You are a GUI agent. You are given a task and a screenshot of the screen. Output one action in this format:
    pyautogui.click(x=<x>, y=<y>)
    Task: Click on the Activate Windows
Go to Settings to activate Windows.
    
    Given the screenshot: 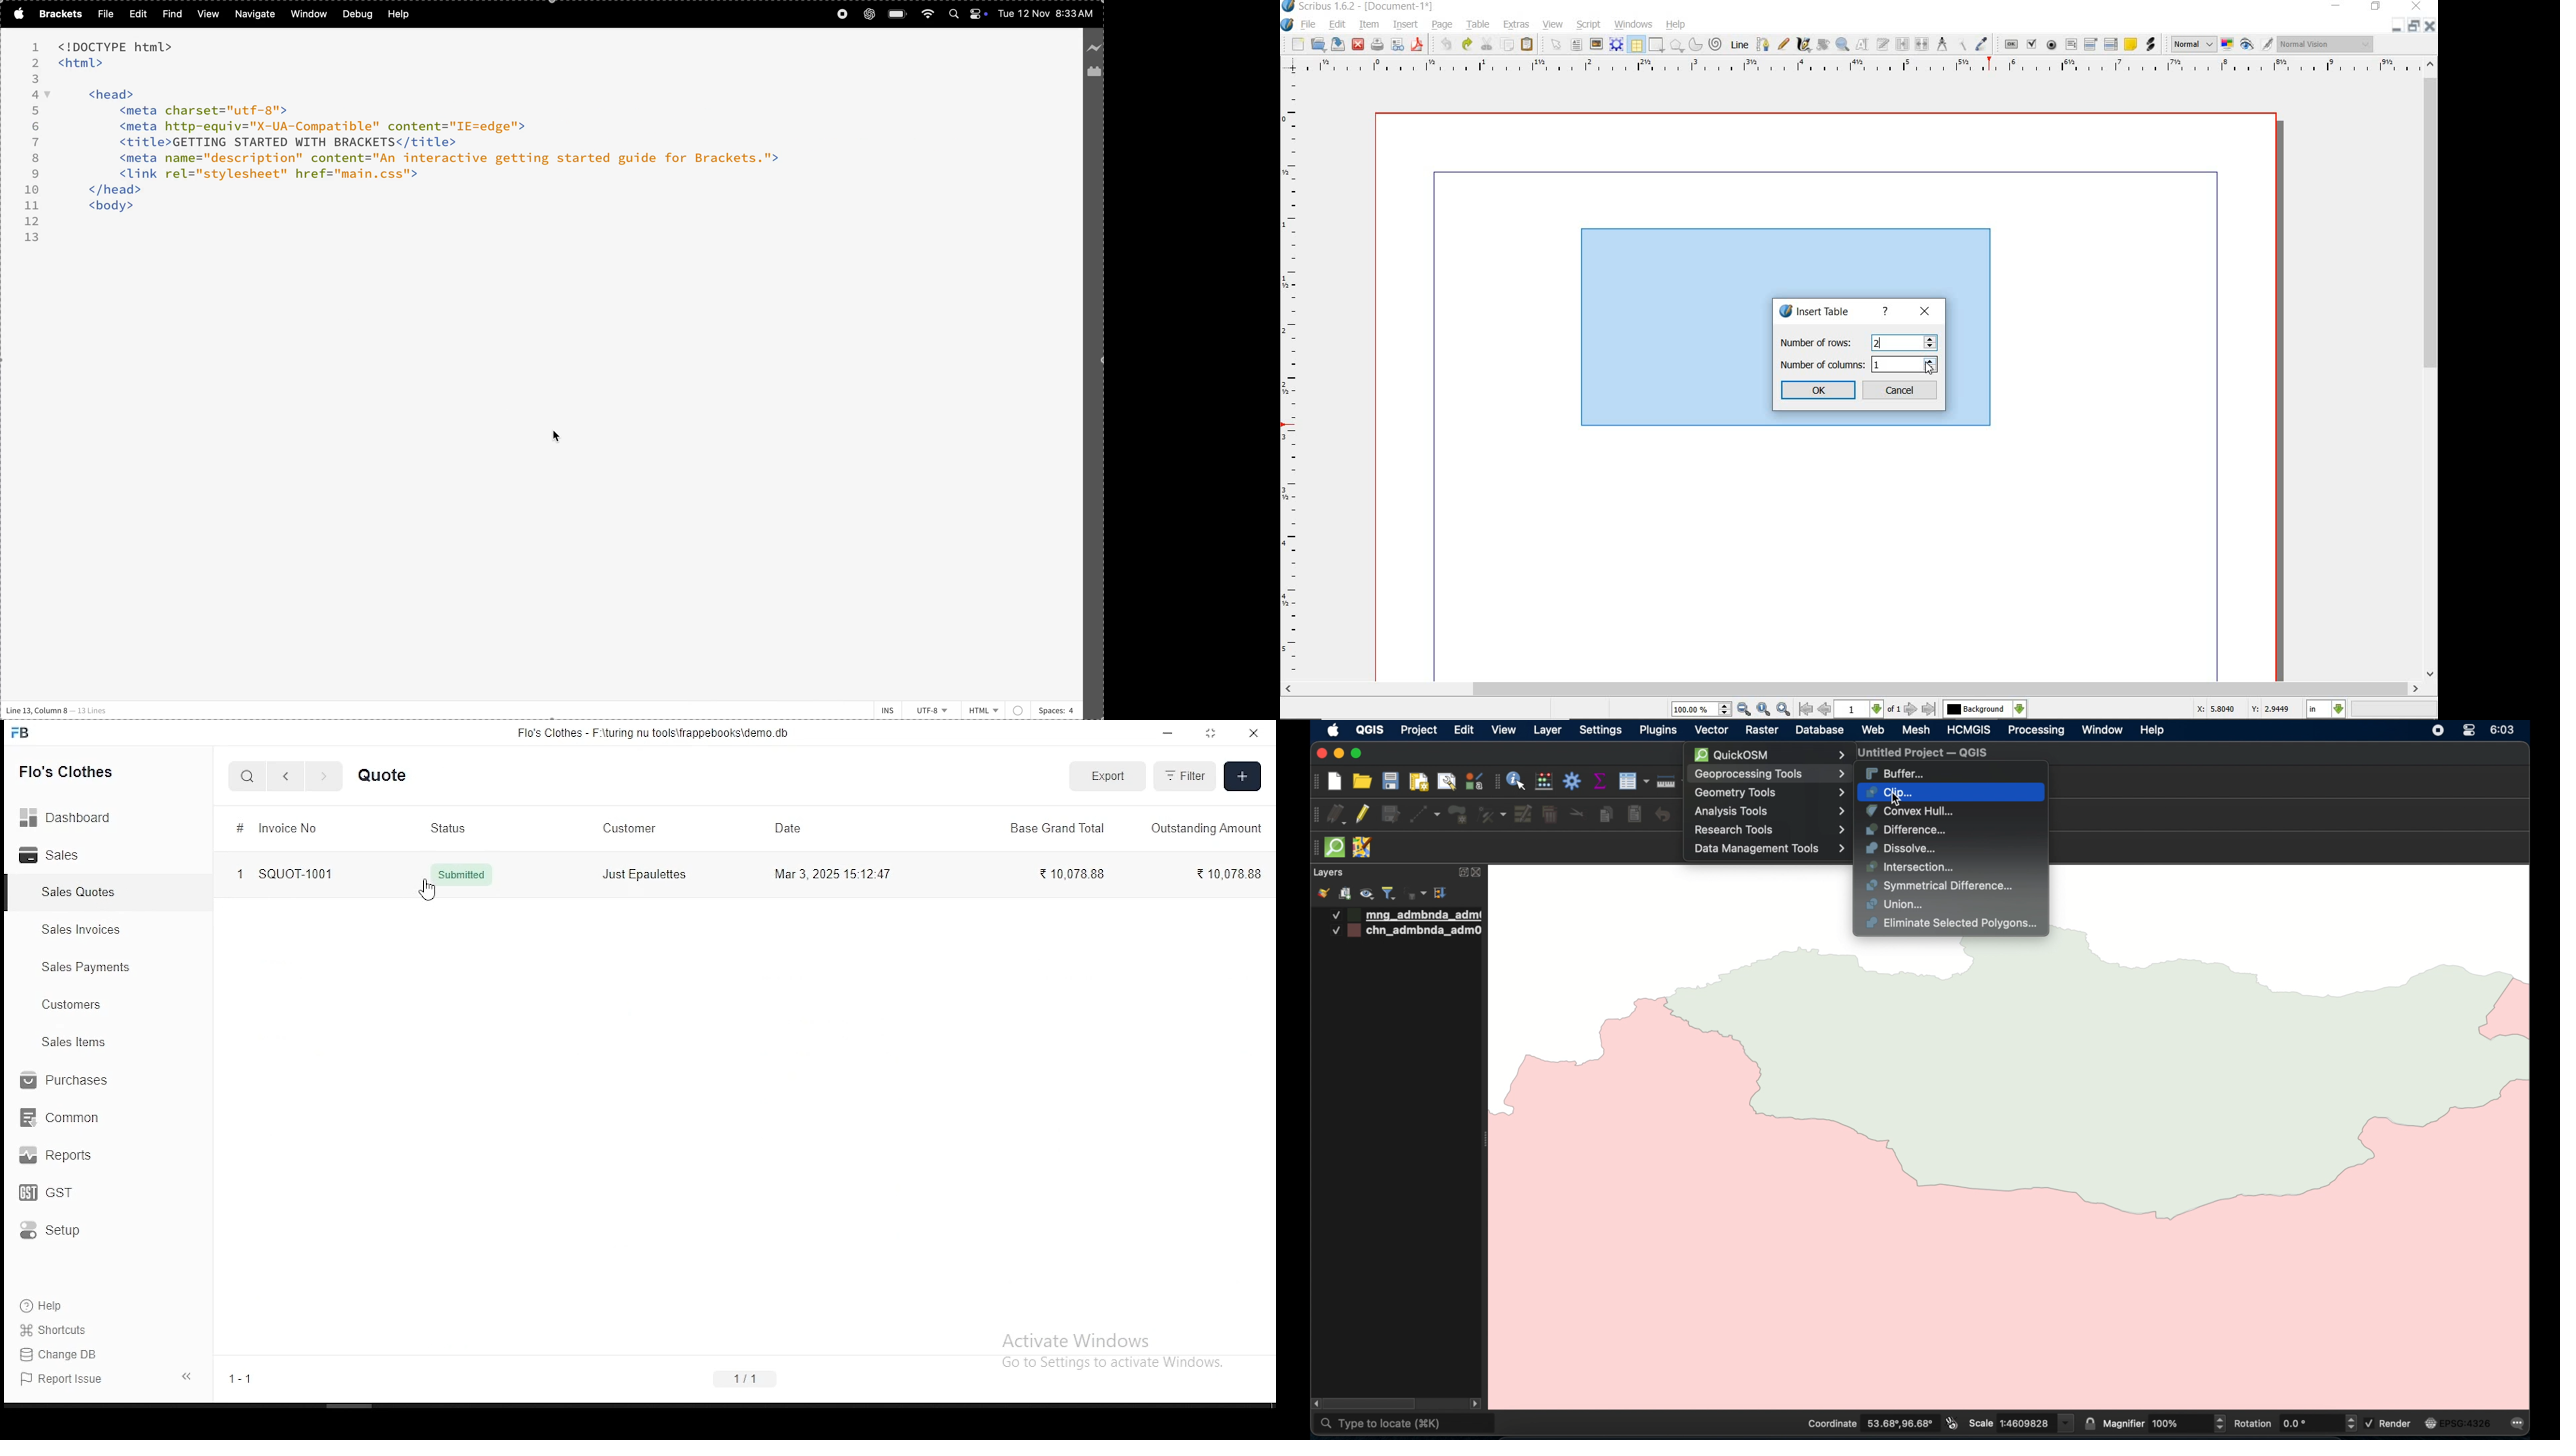 What is the action you would take?
    pyautogui.click(x=1110, y=1347)
    